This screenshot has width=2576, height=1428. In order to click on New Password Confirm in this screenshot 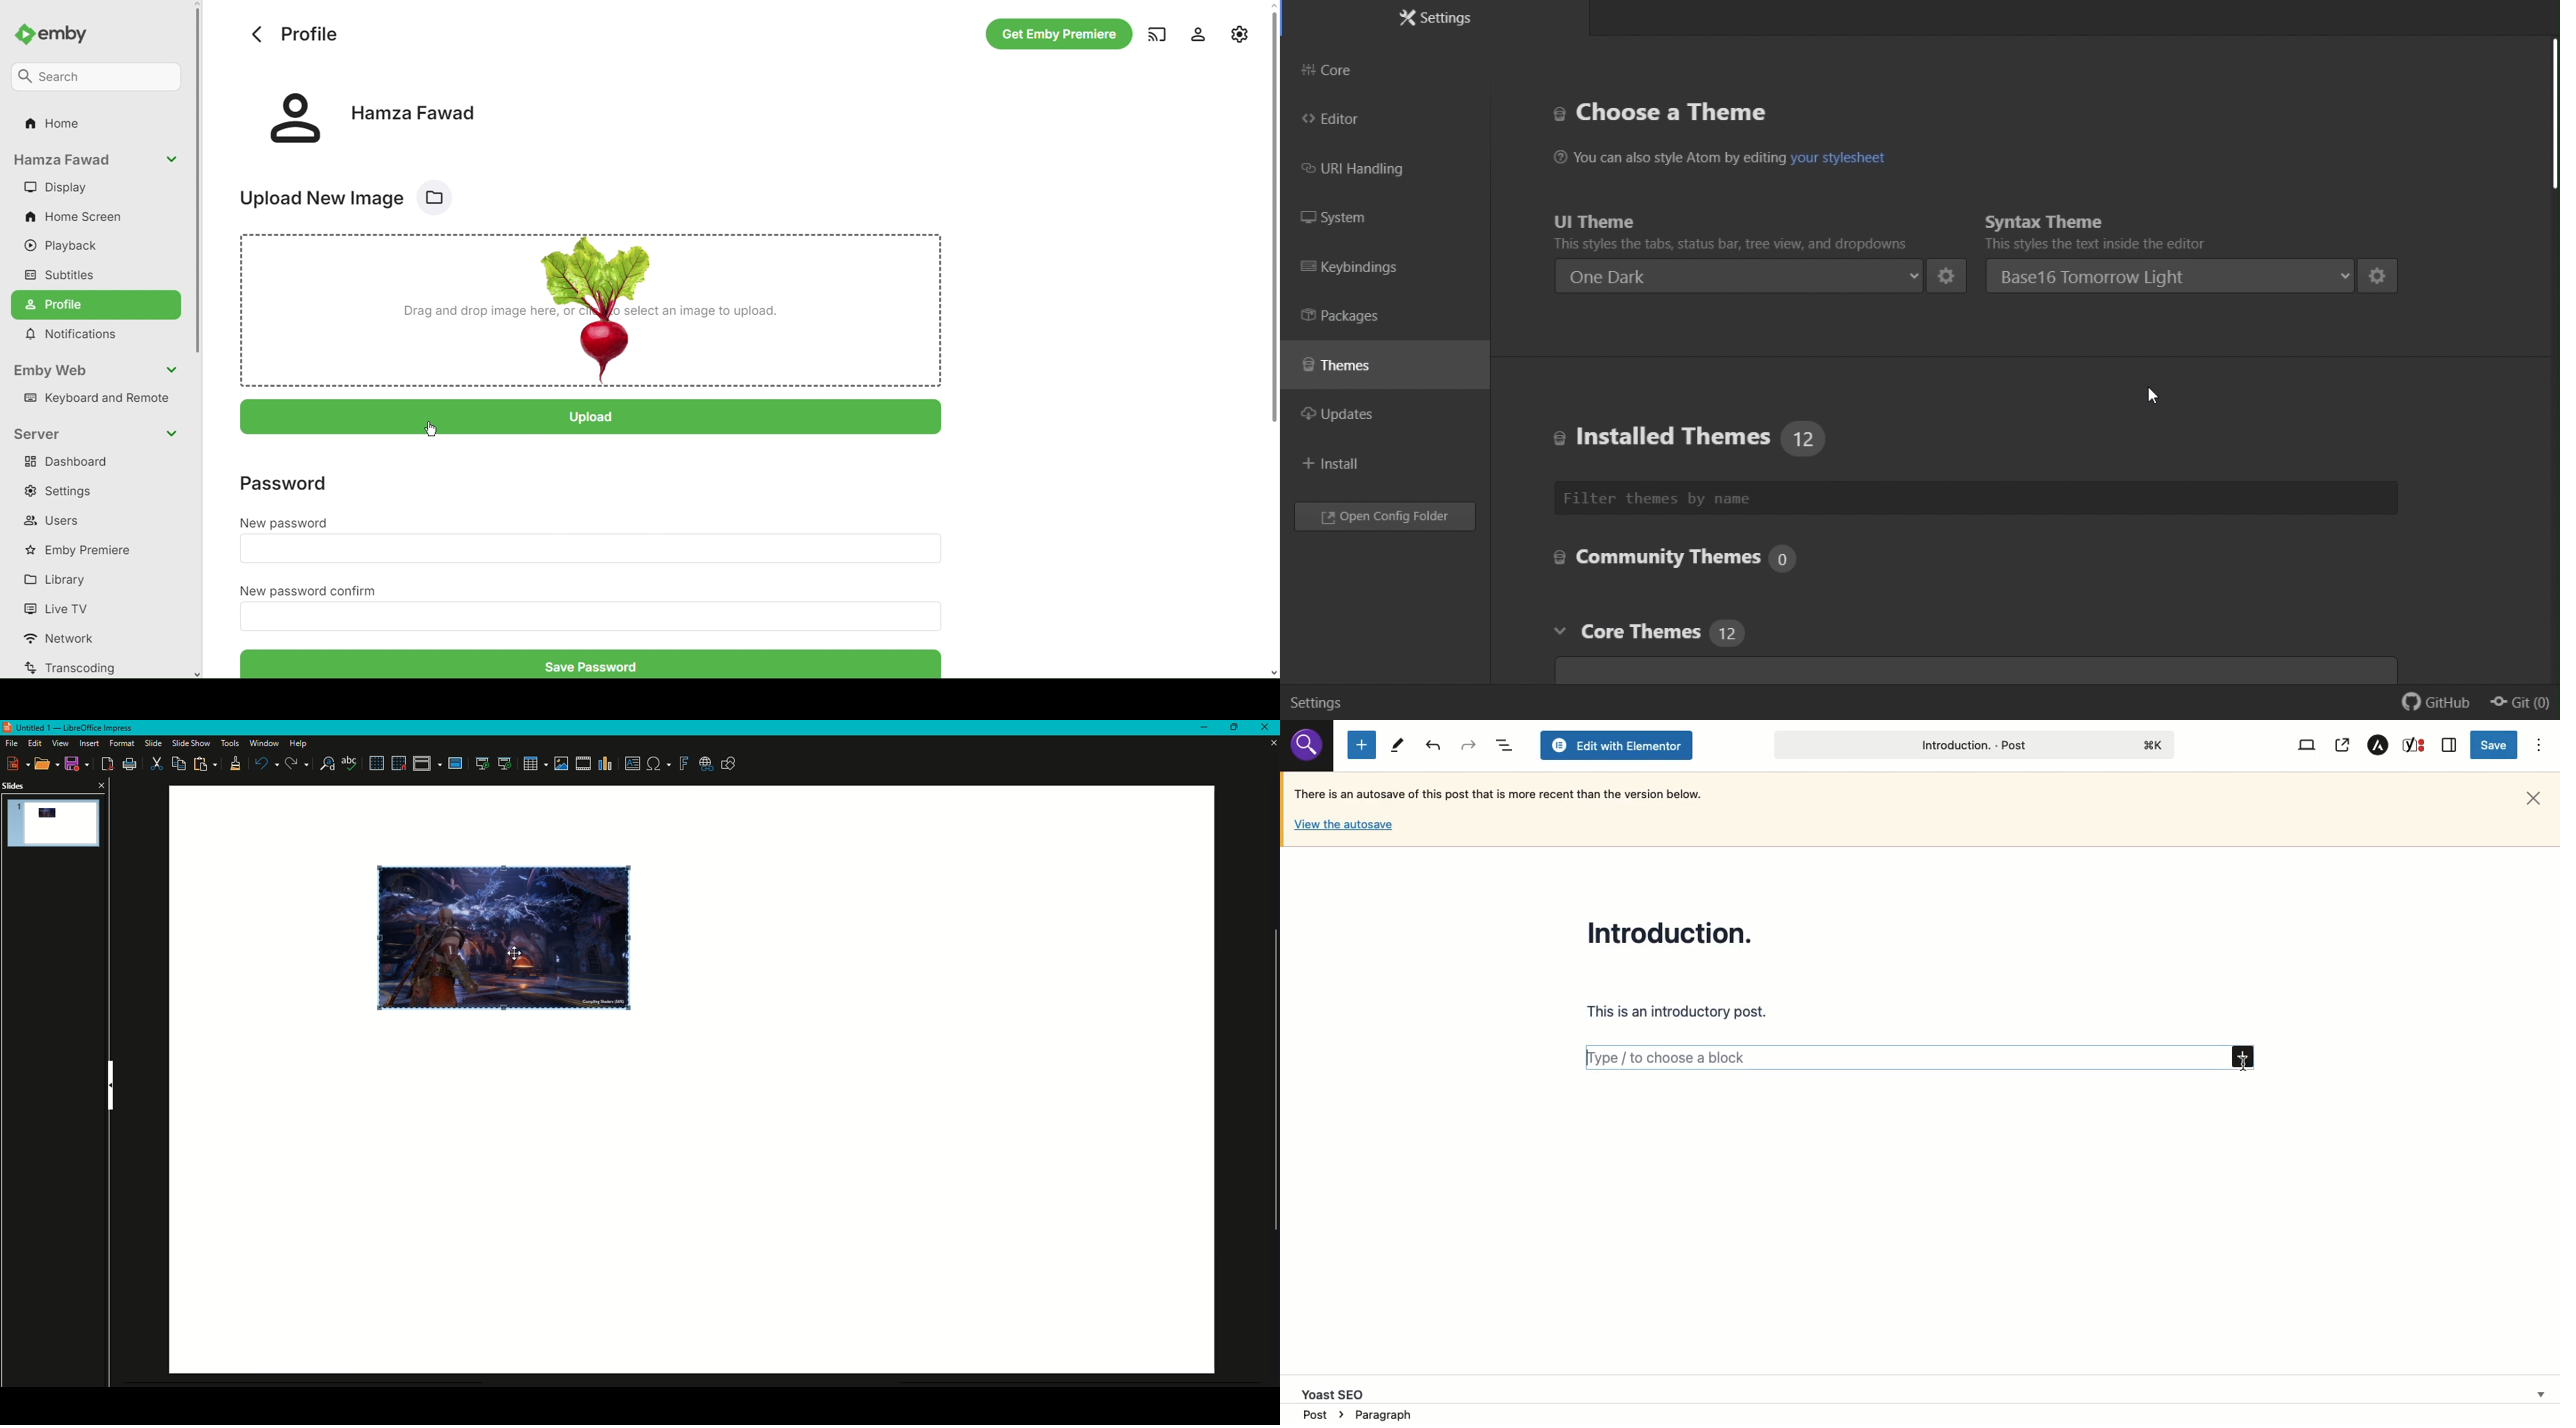, I will do `click(601, 617)`.